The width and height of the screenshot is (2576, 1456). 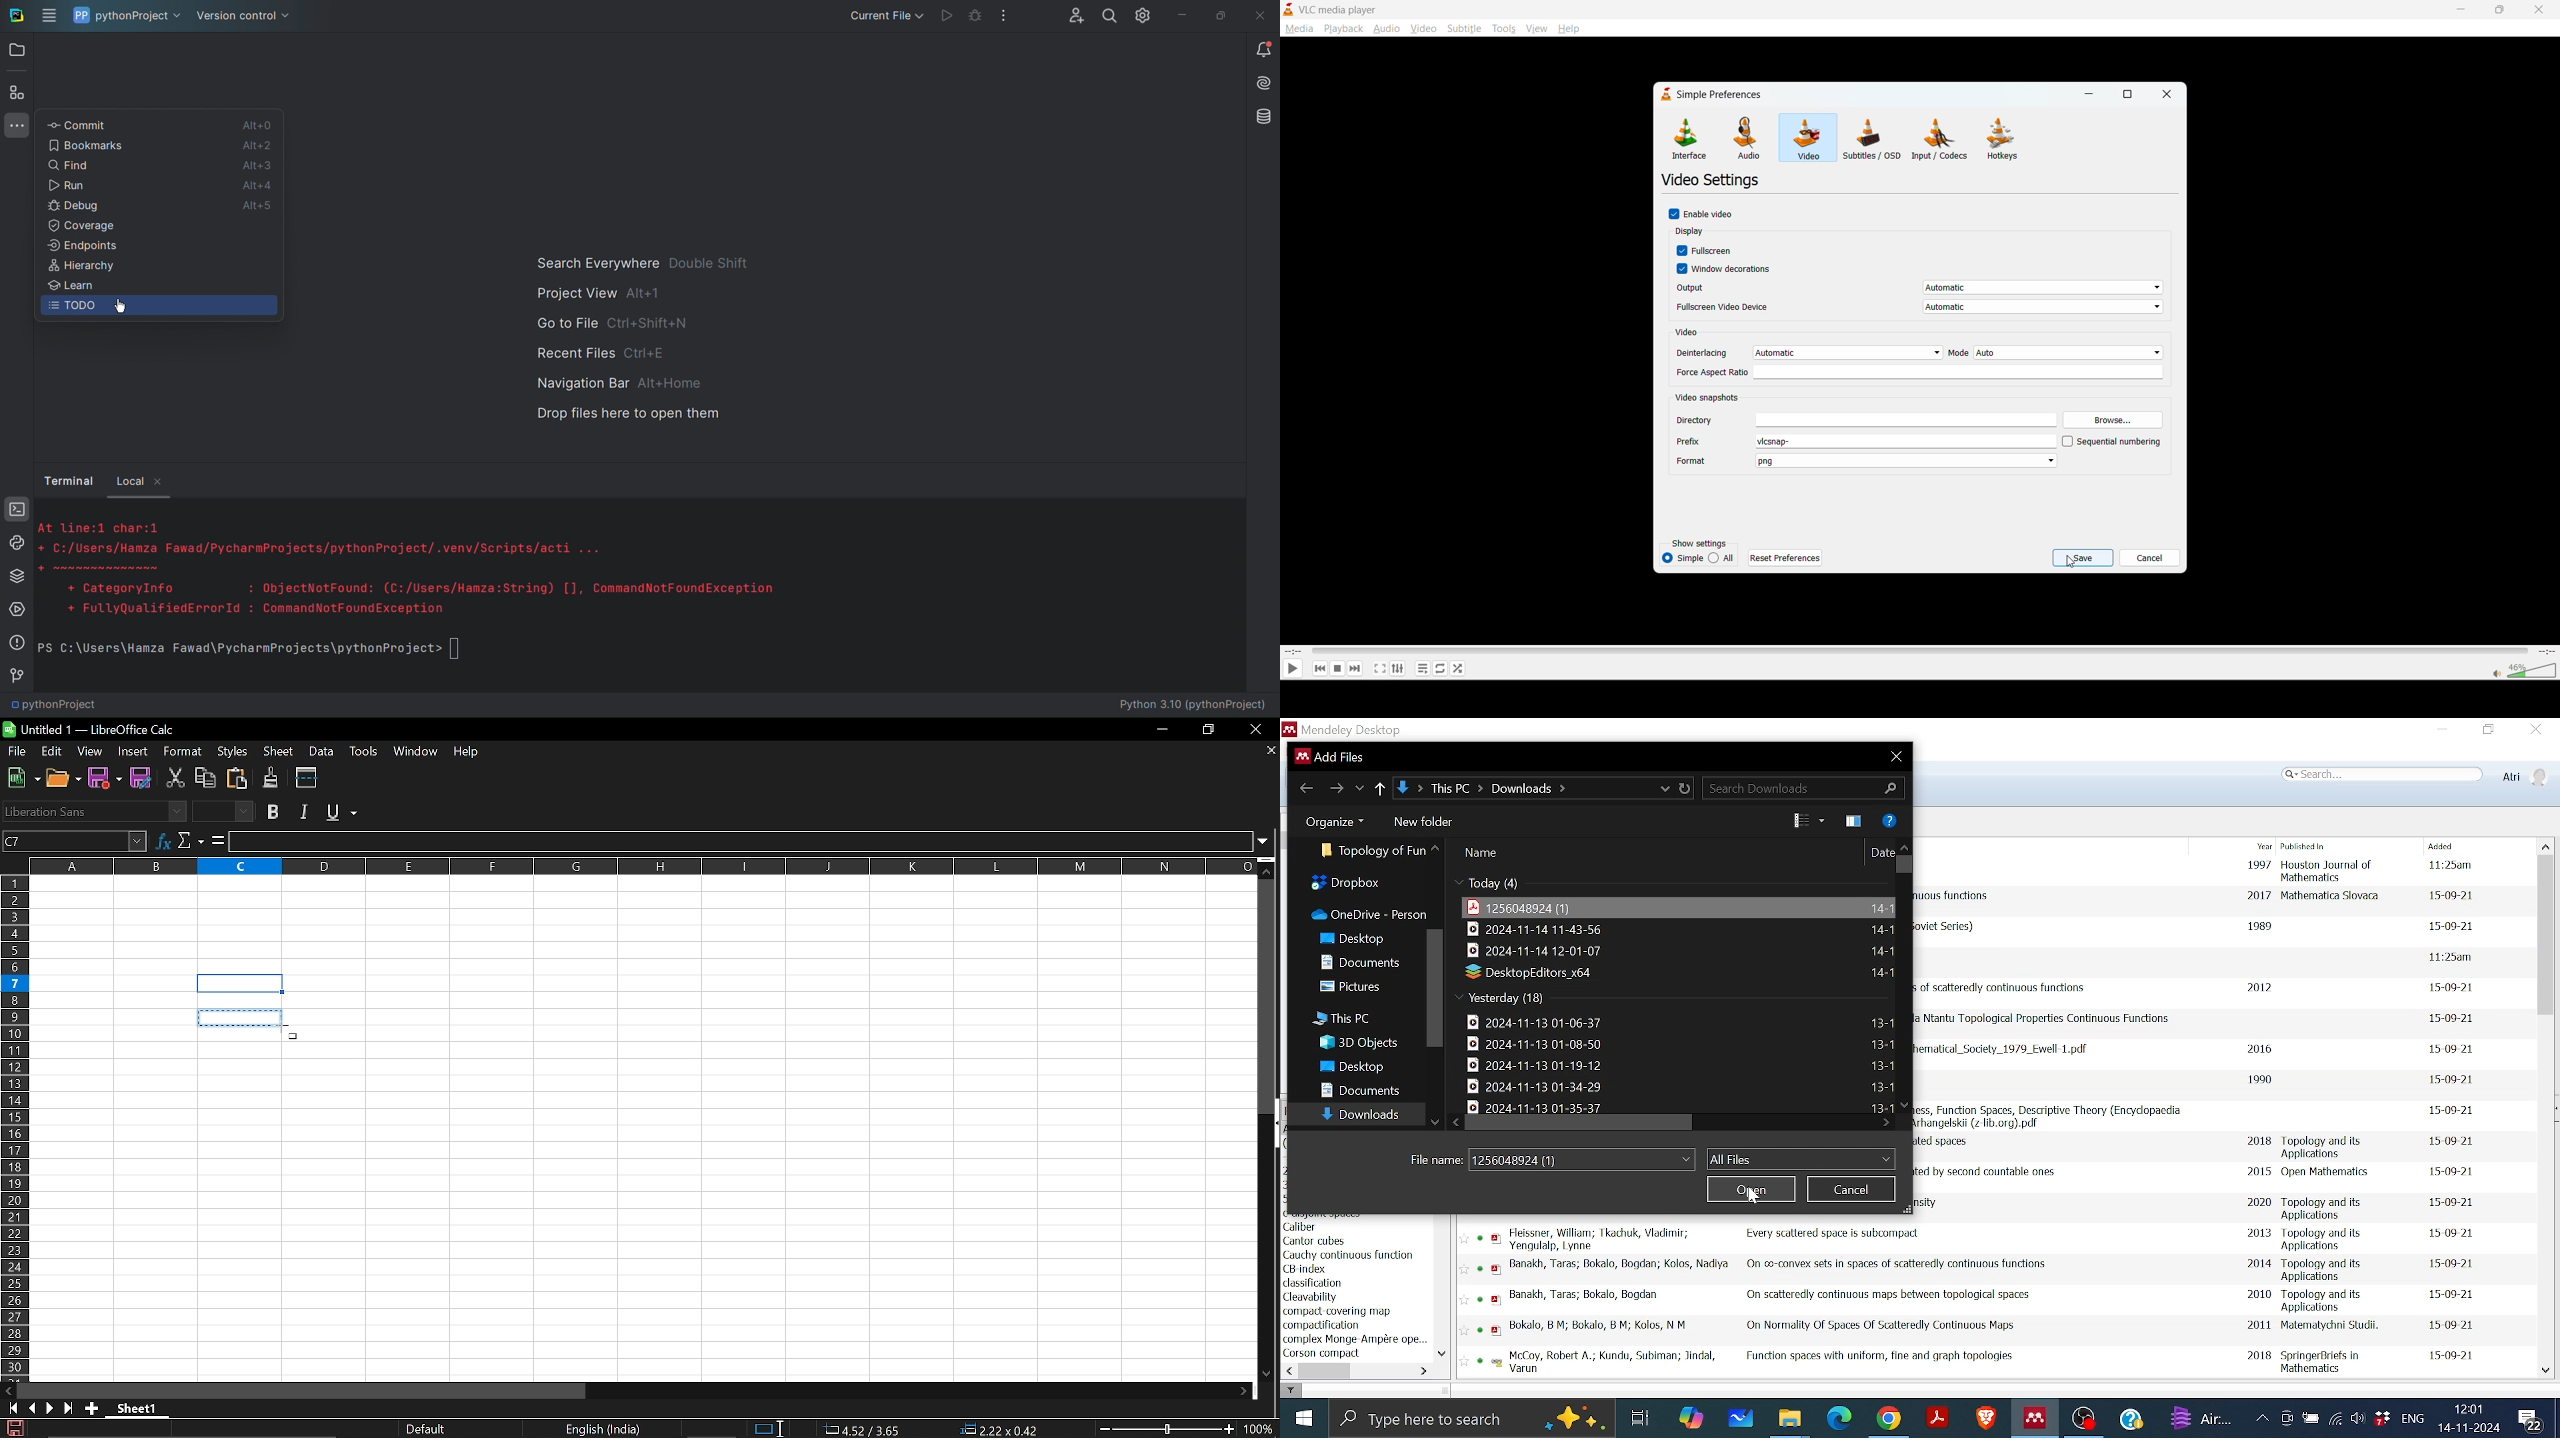 What do you see at coordinates (1268, 842) in the screenshot?
I see `Expand formula bar` at bounding box center [1268, 842].